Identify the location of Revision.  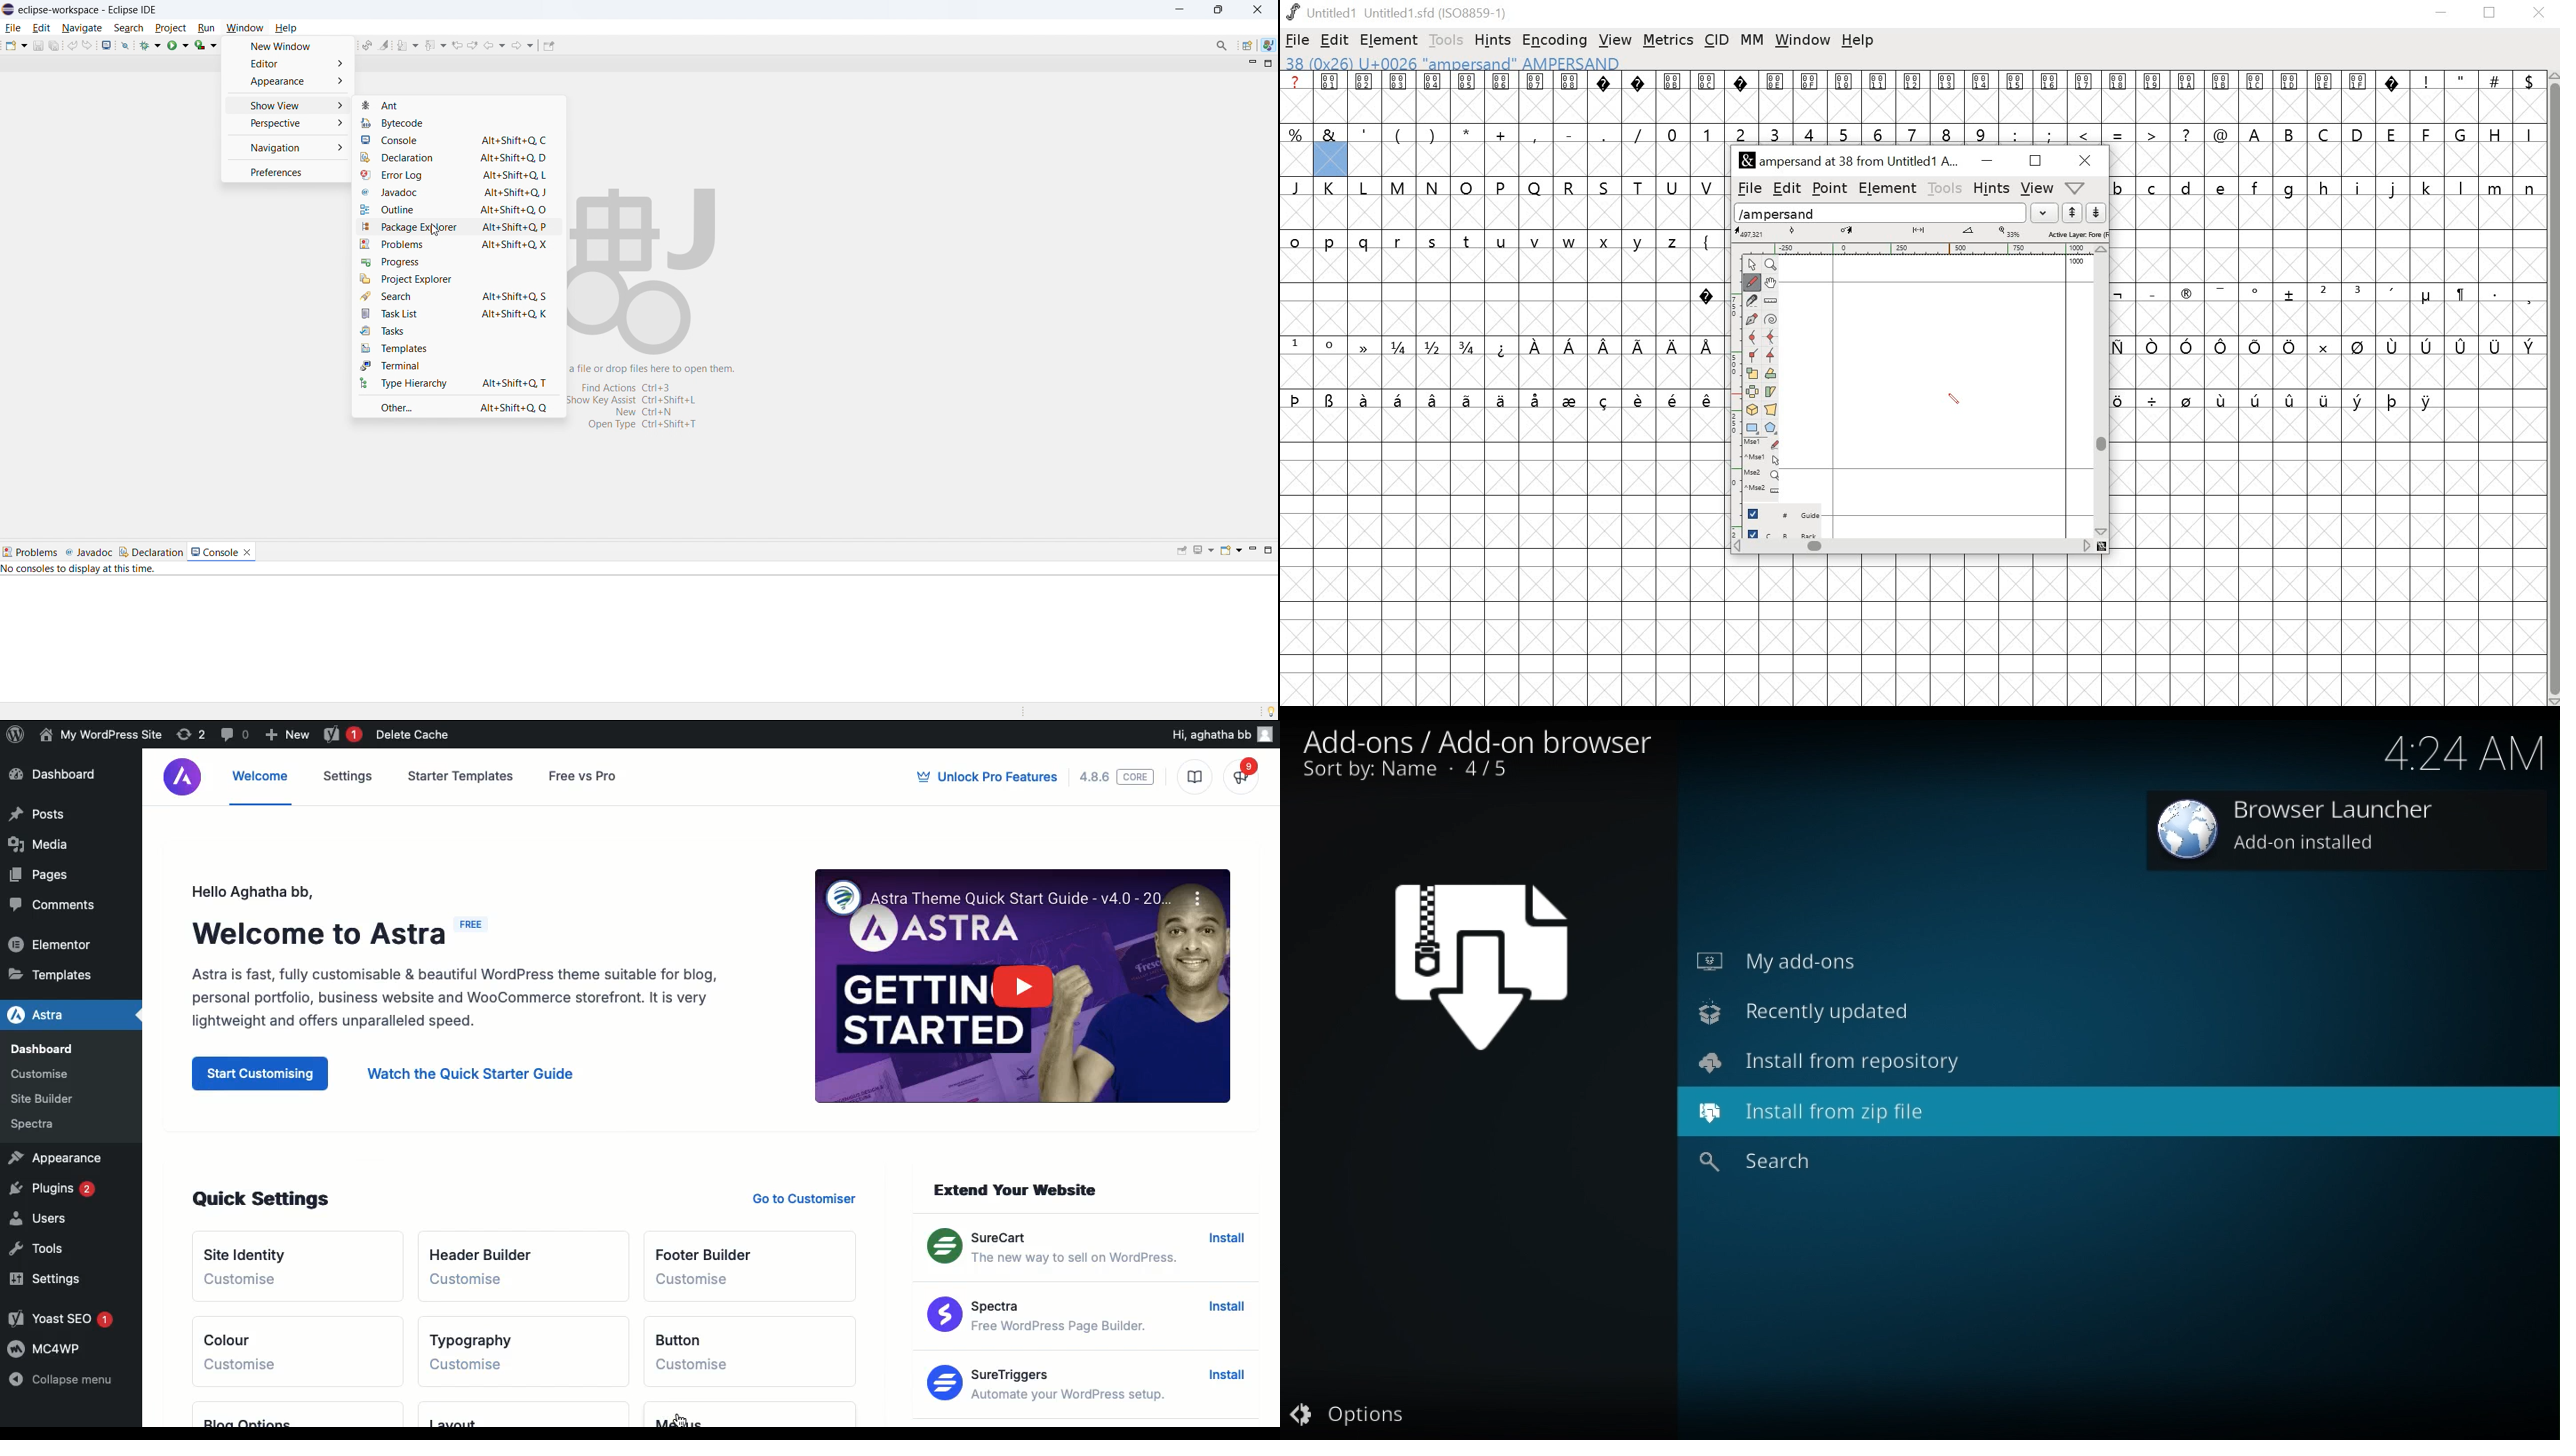
(191, 735).